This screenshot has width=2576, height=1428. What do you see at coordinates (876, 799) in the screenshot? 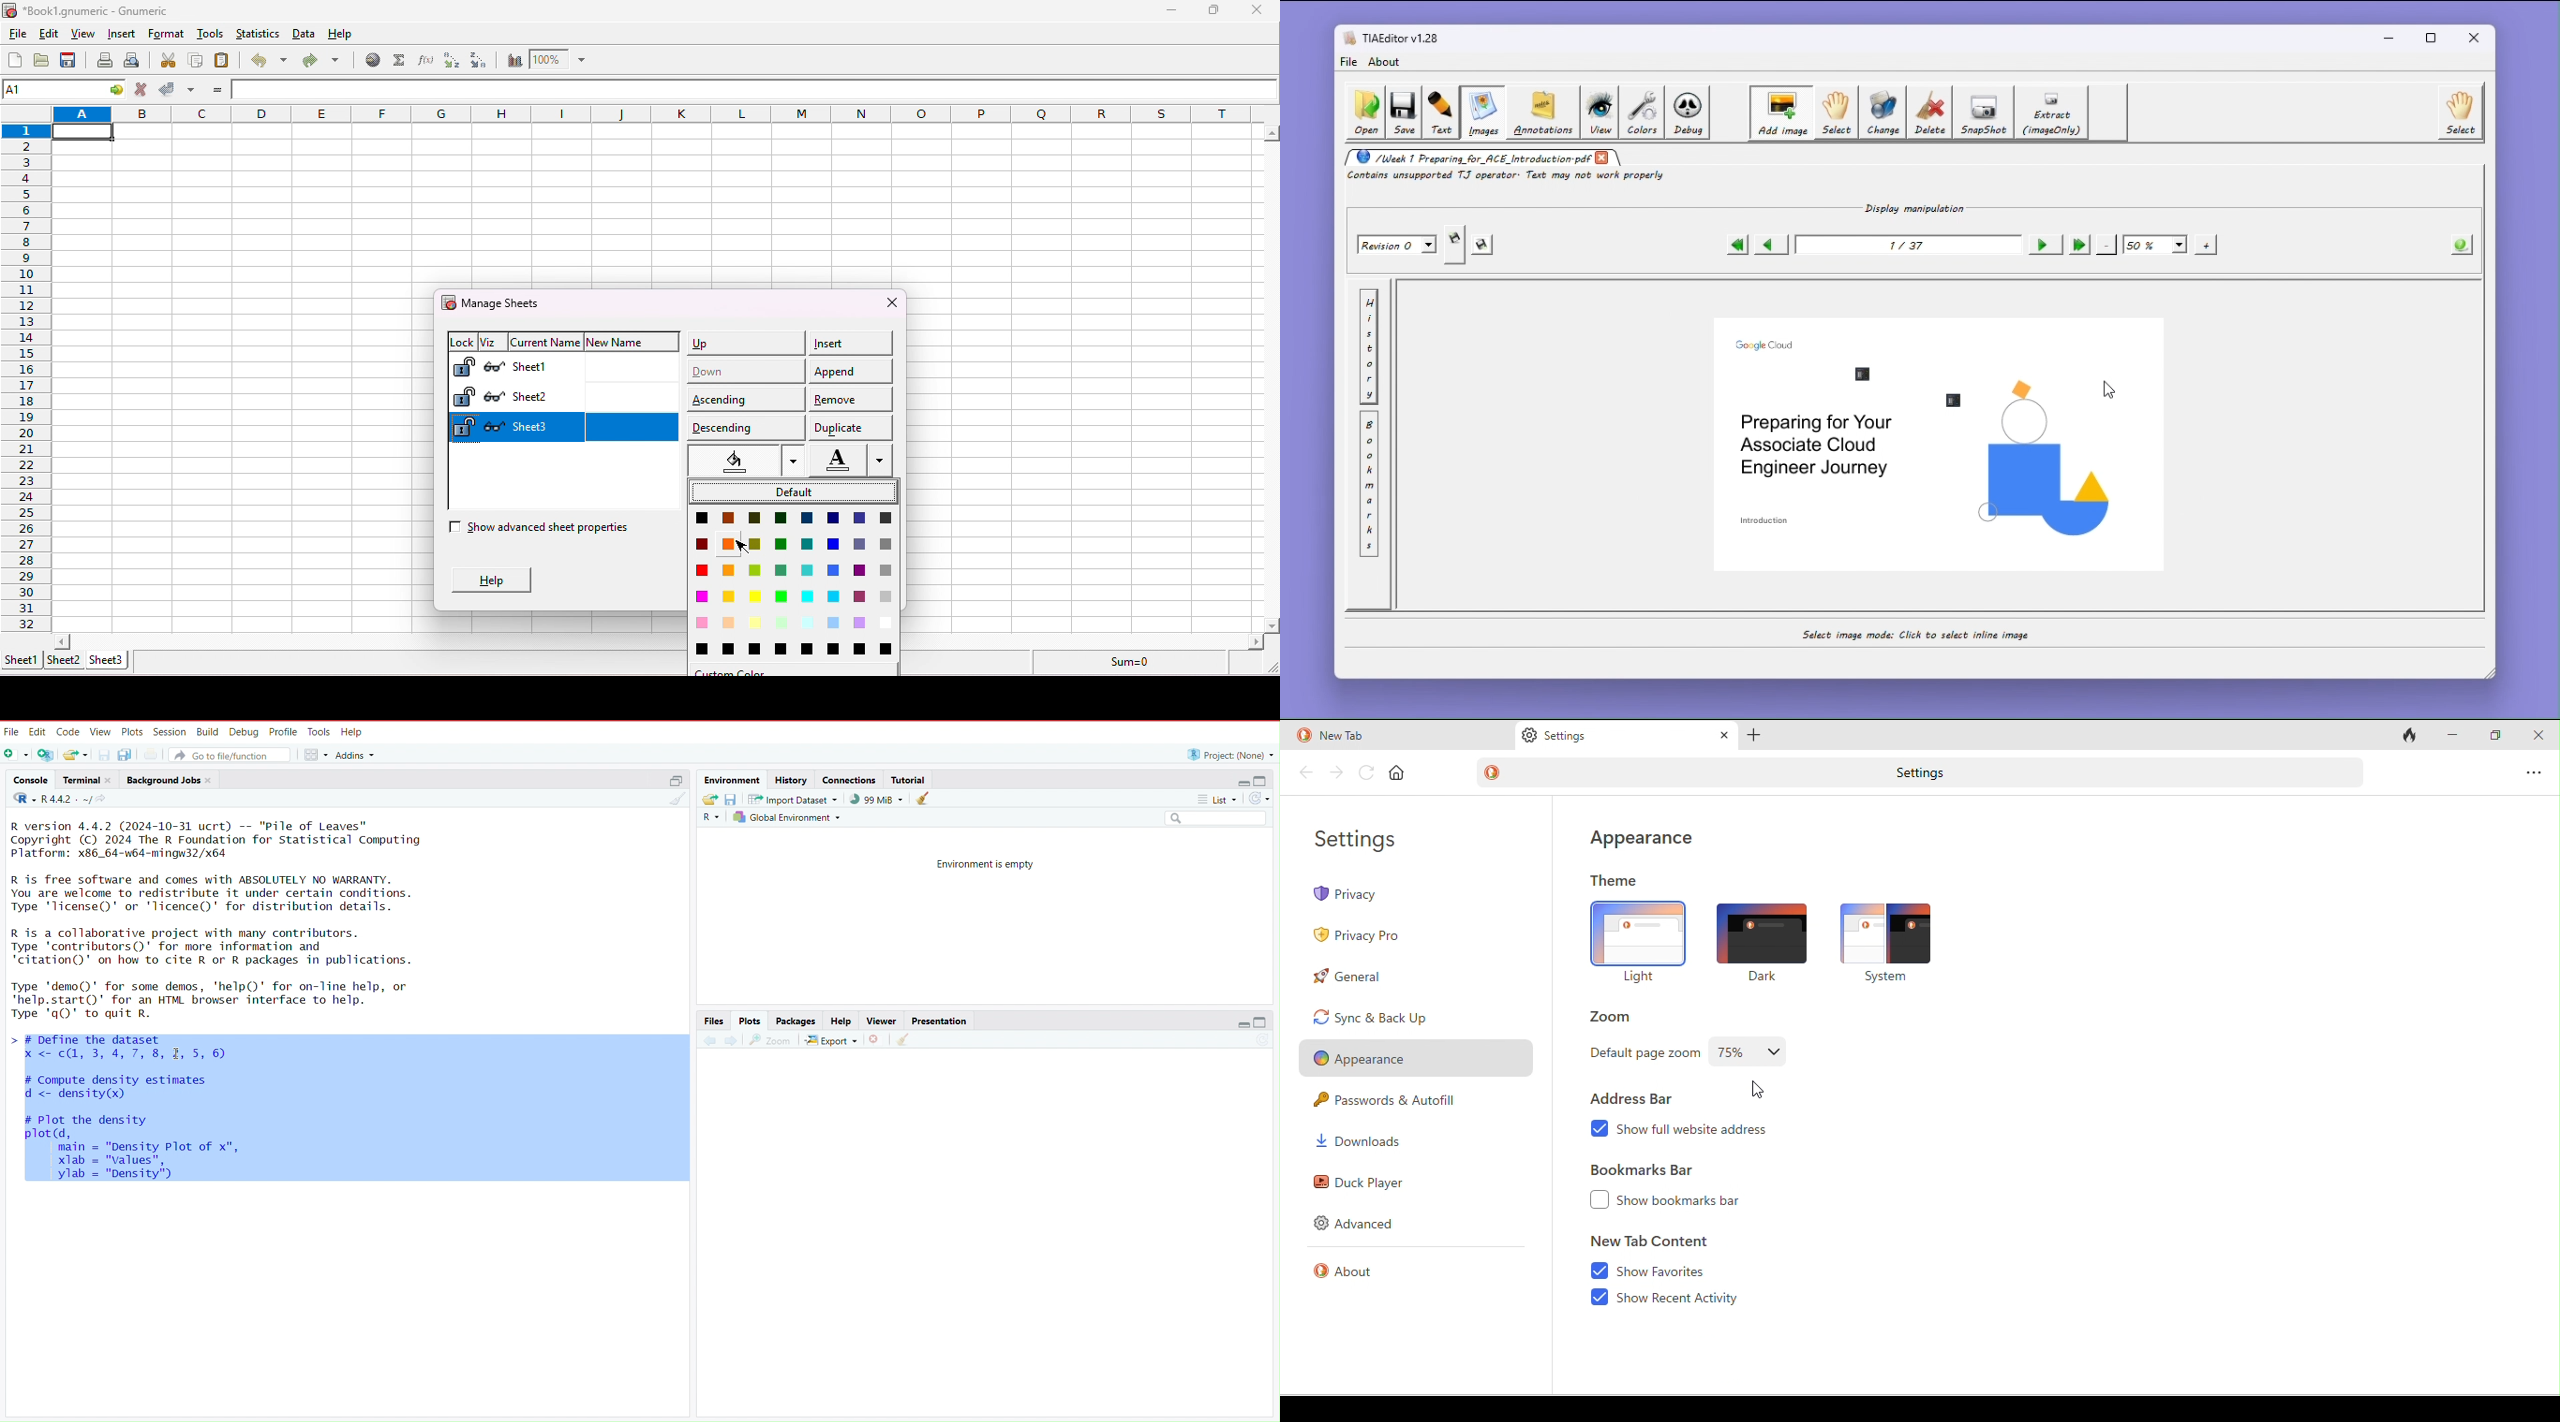
I see `99 MiB` at bounding box center [876, 799].